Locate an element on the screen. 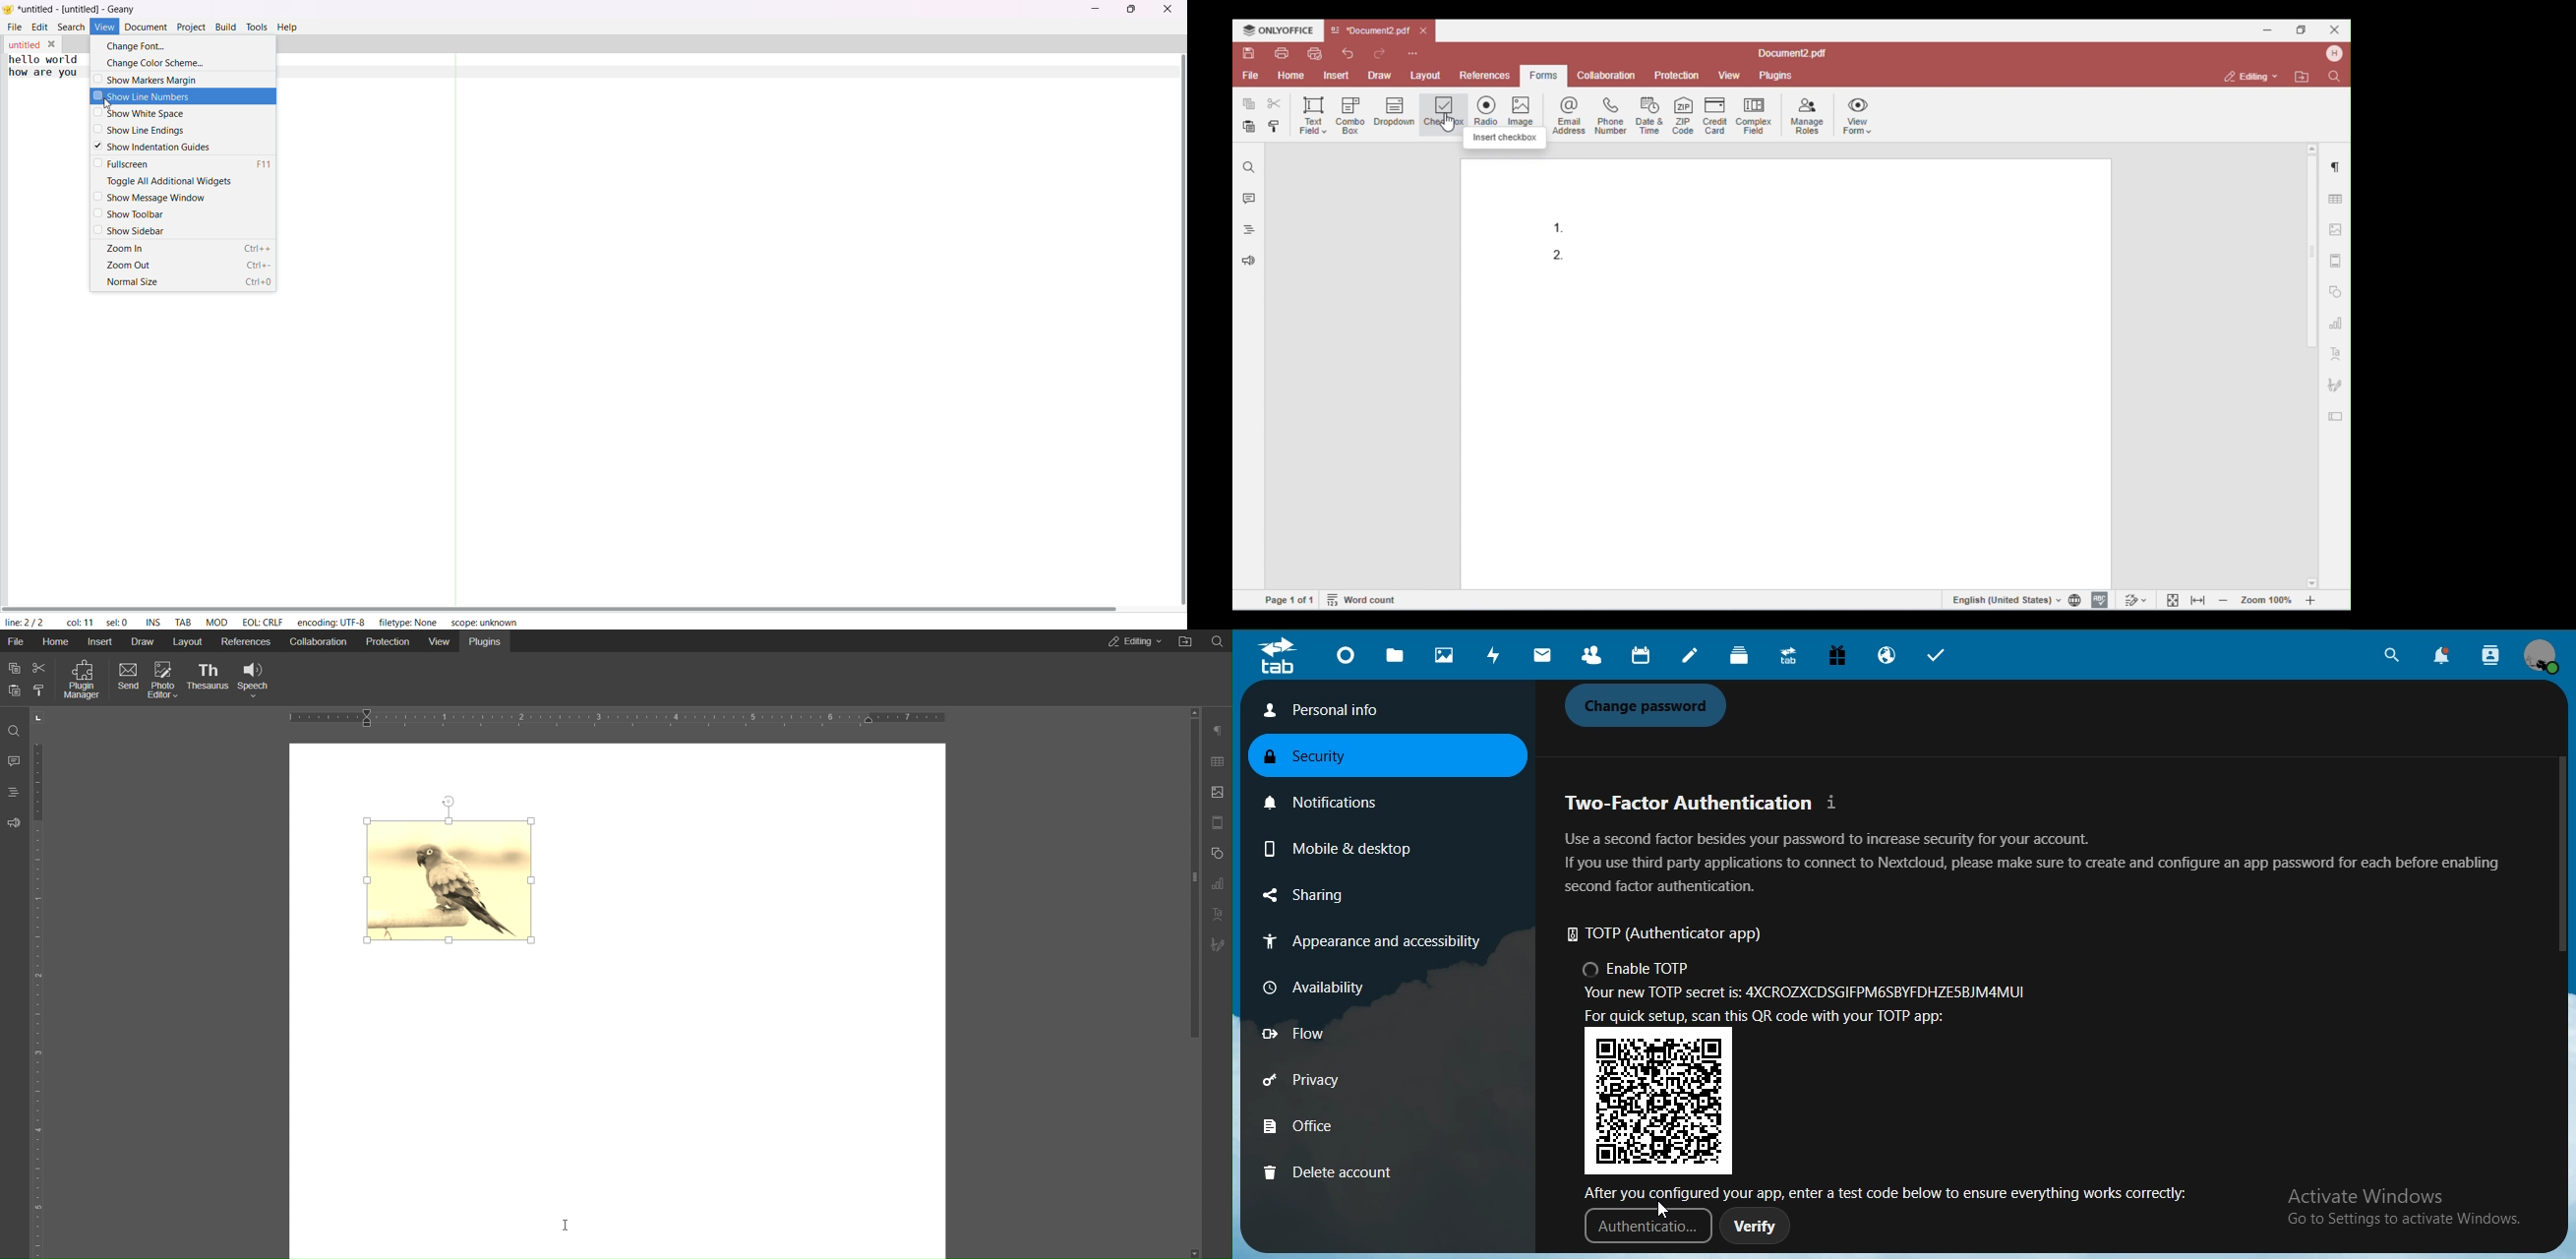  dashboard is located at coordinates (1348, 658).